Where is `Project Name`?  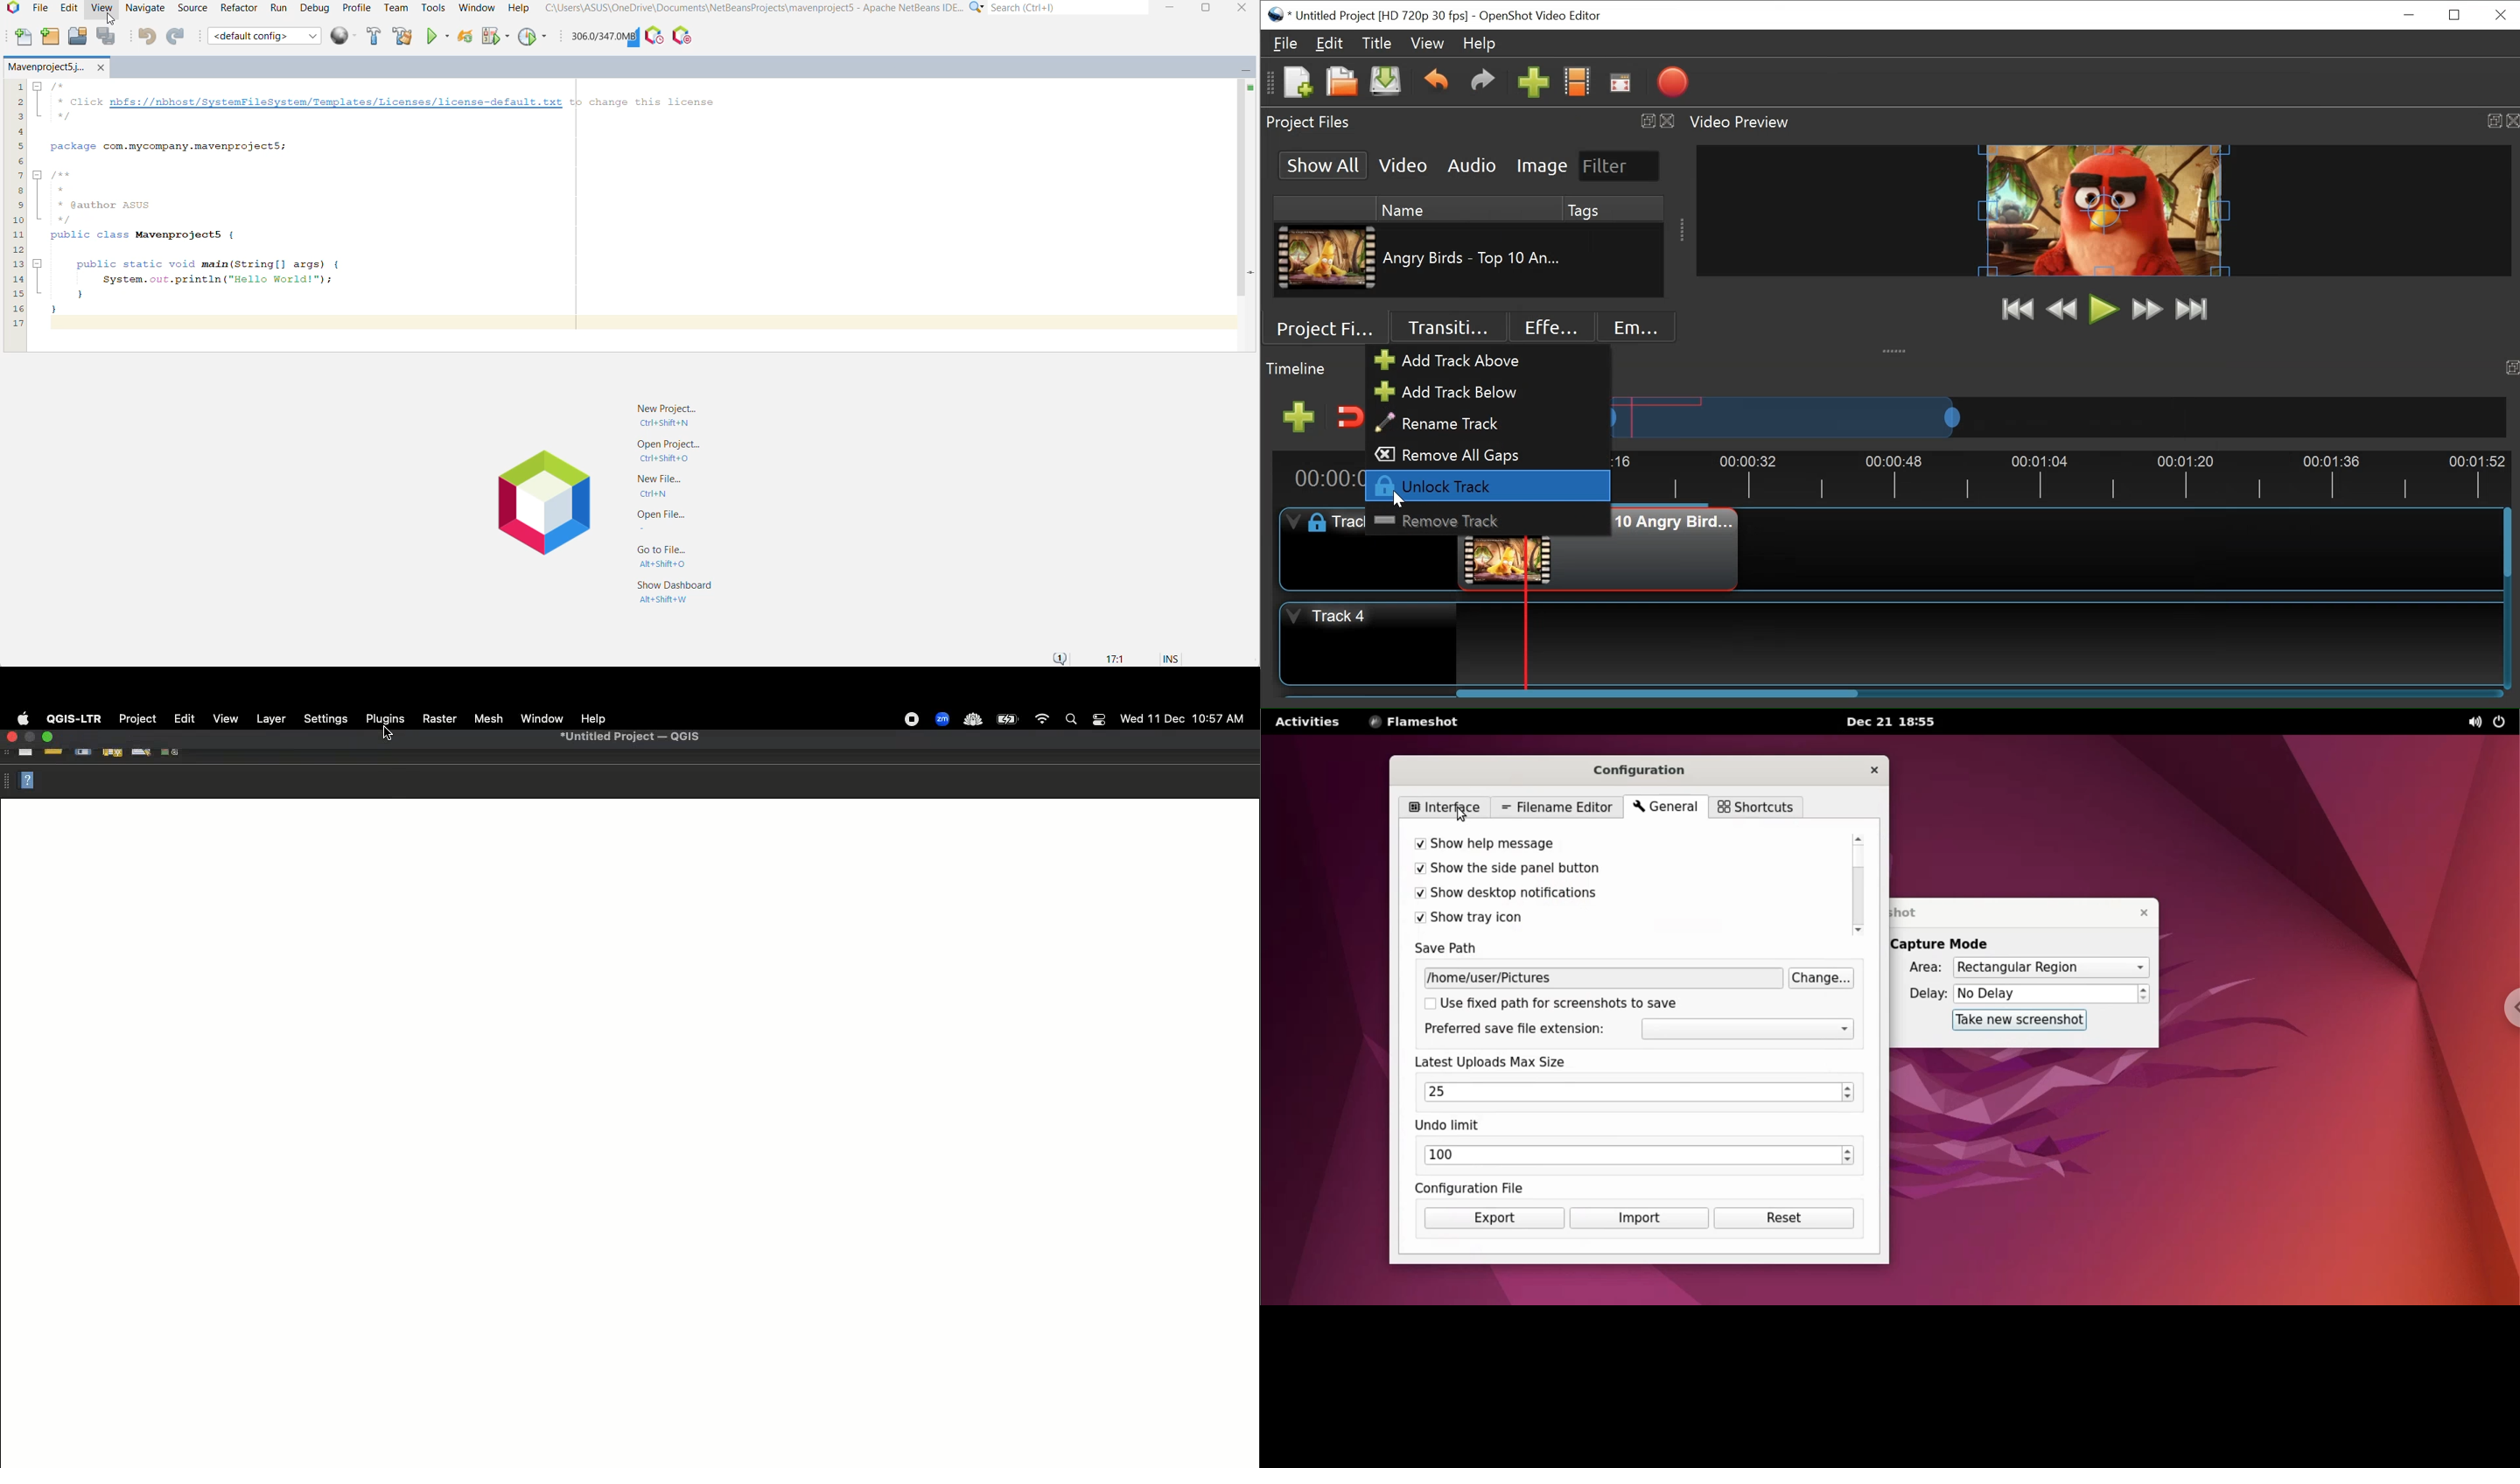
Project Name is located at coordinates (1380, 16).